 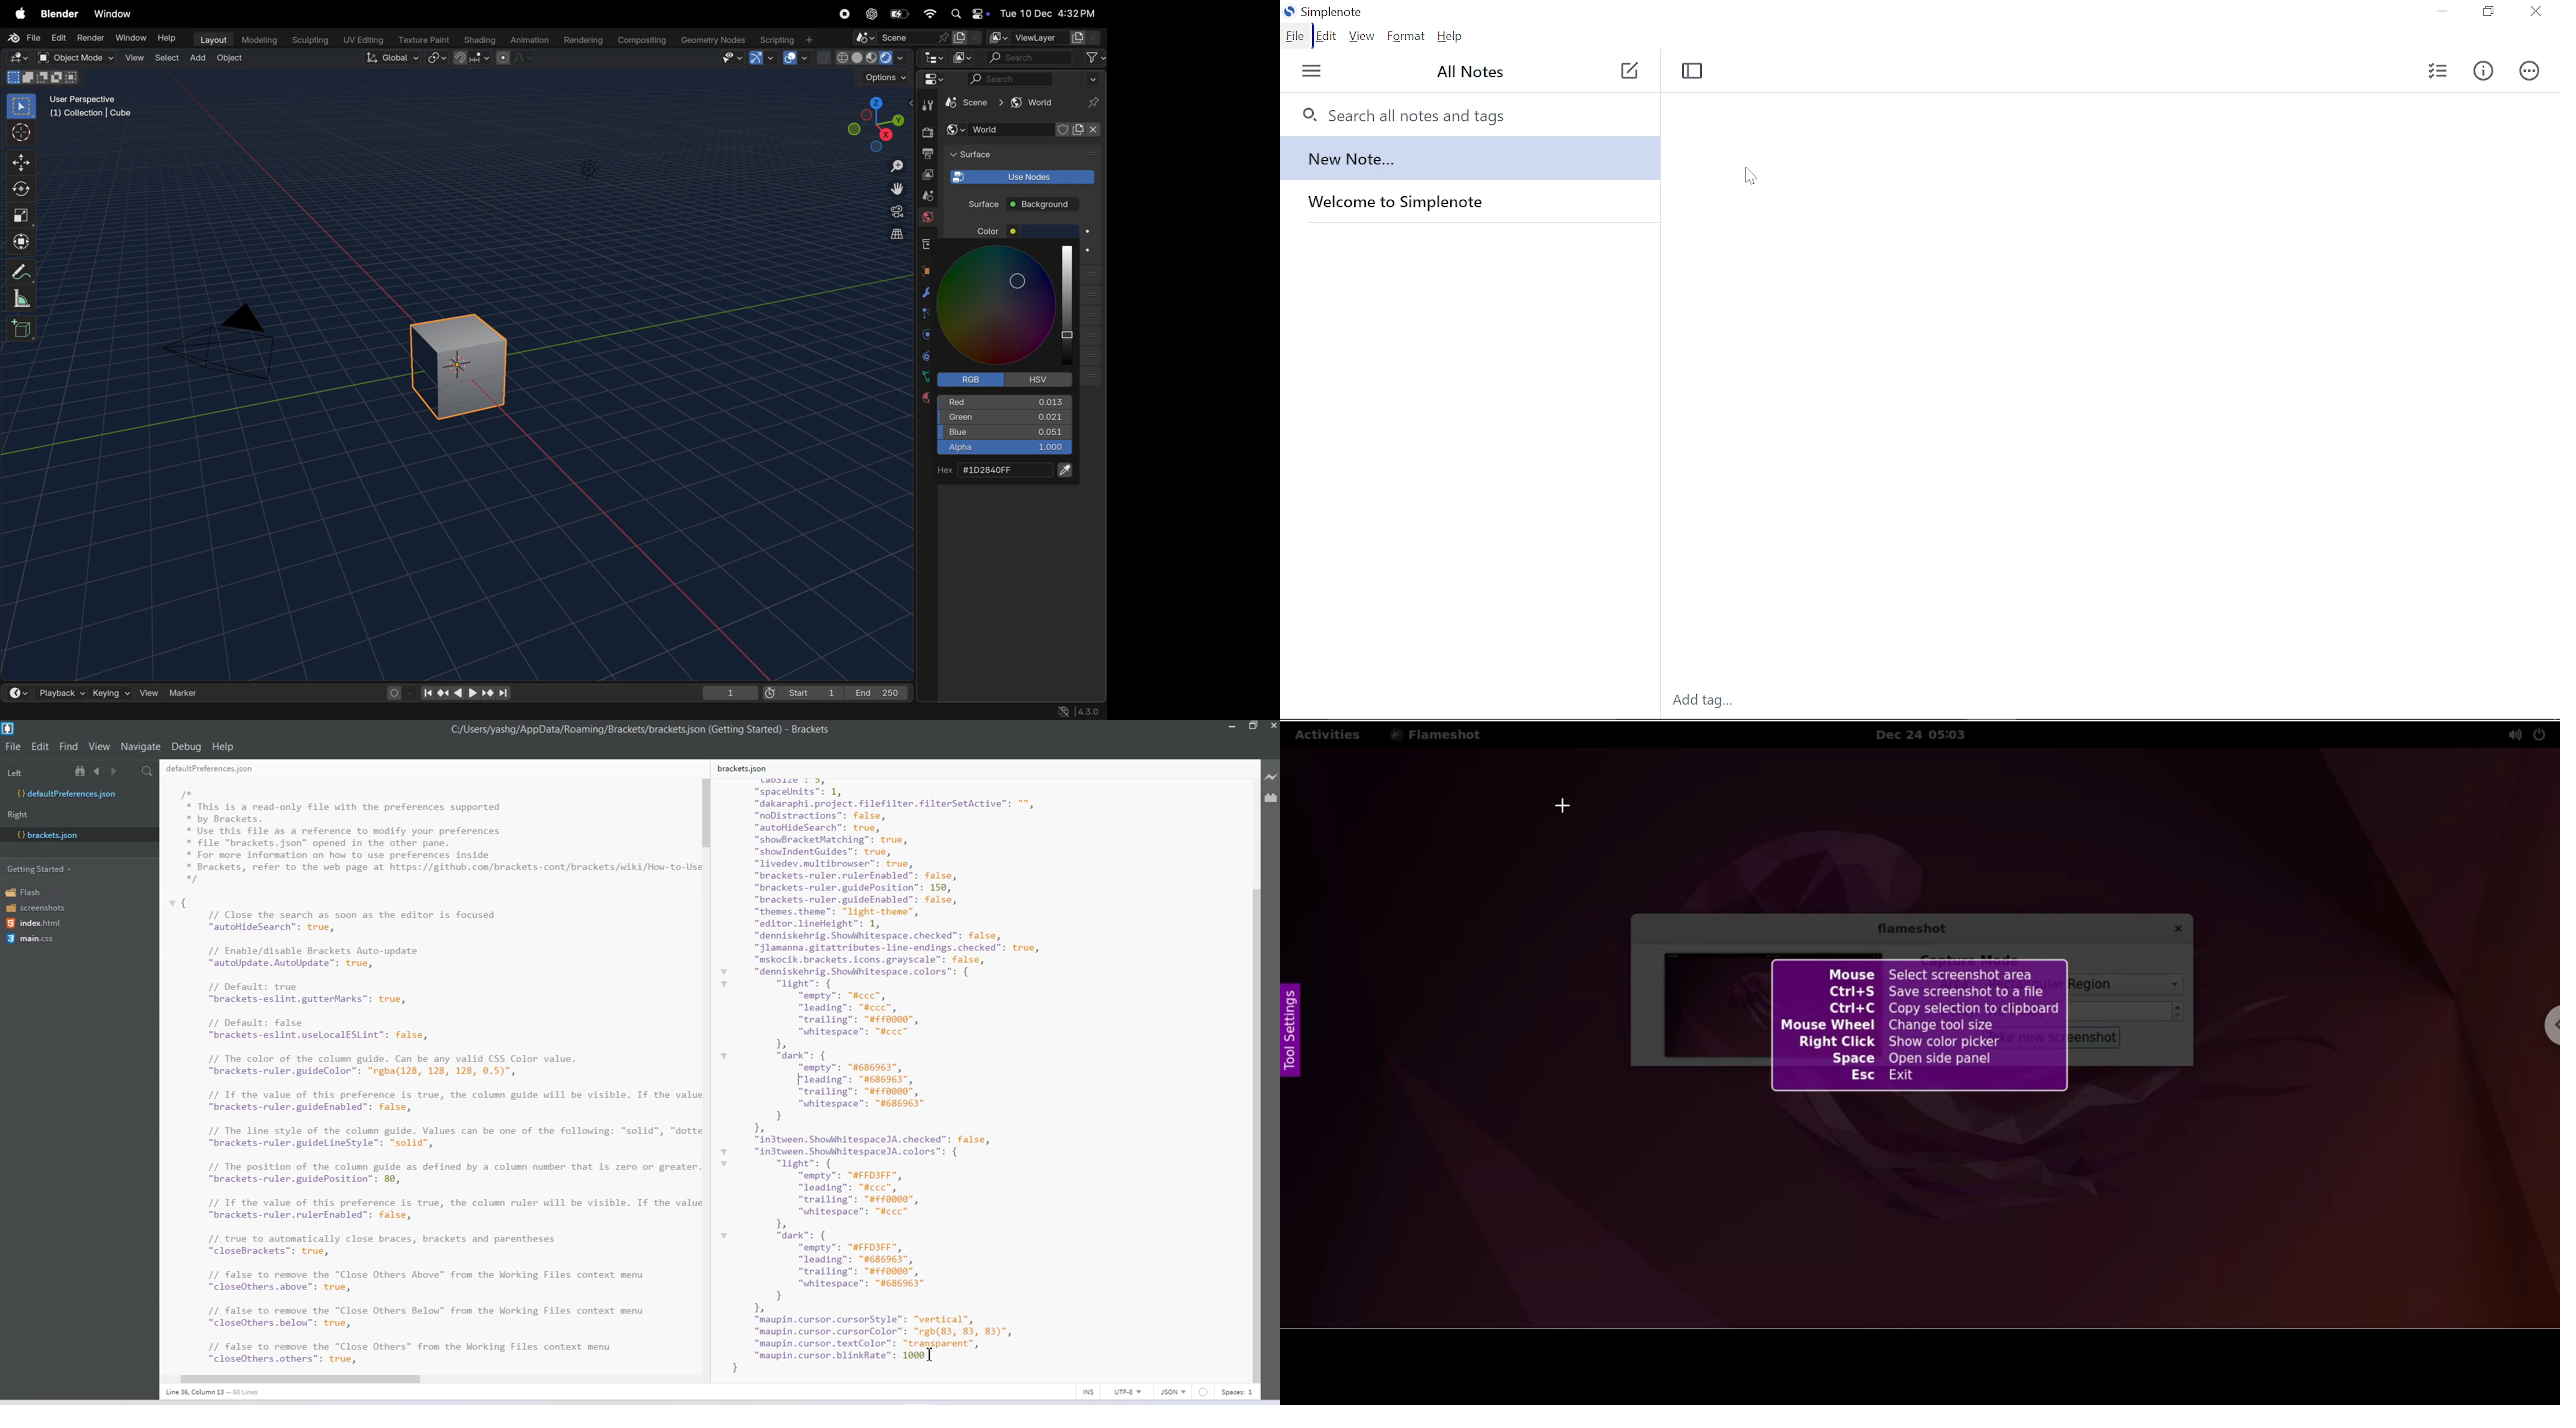 What do you see at coordinates (926, 355) in the screenshot?
I see `constraints` at bounding box center [926, 355].